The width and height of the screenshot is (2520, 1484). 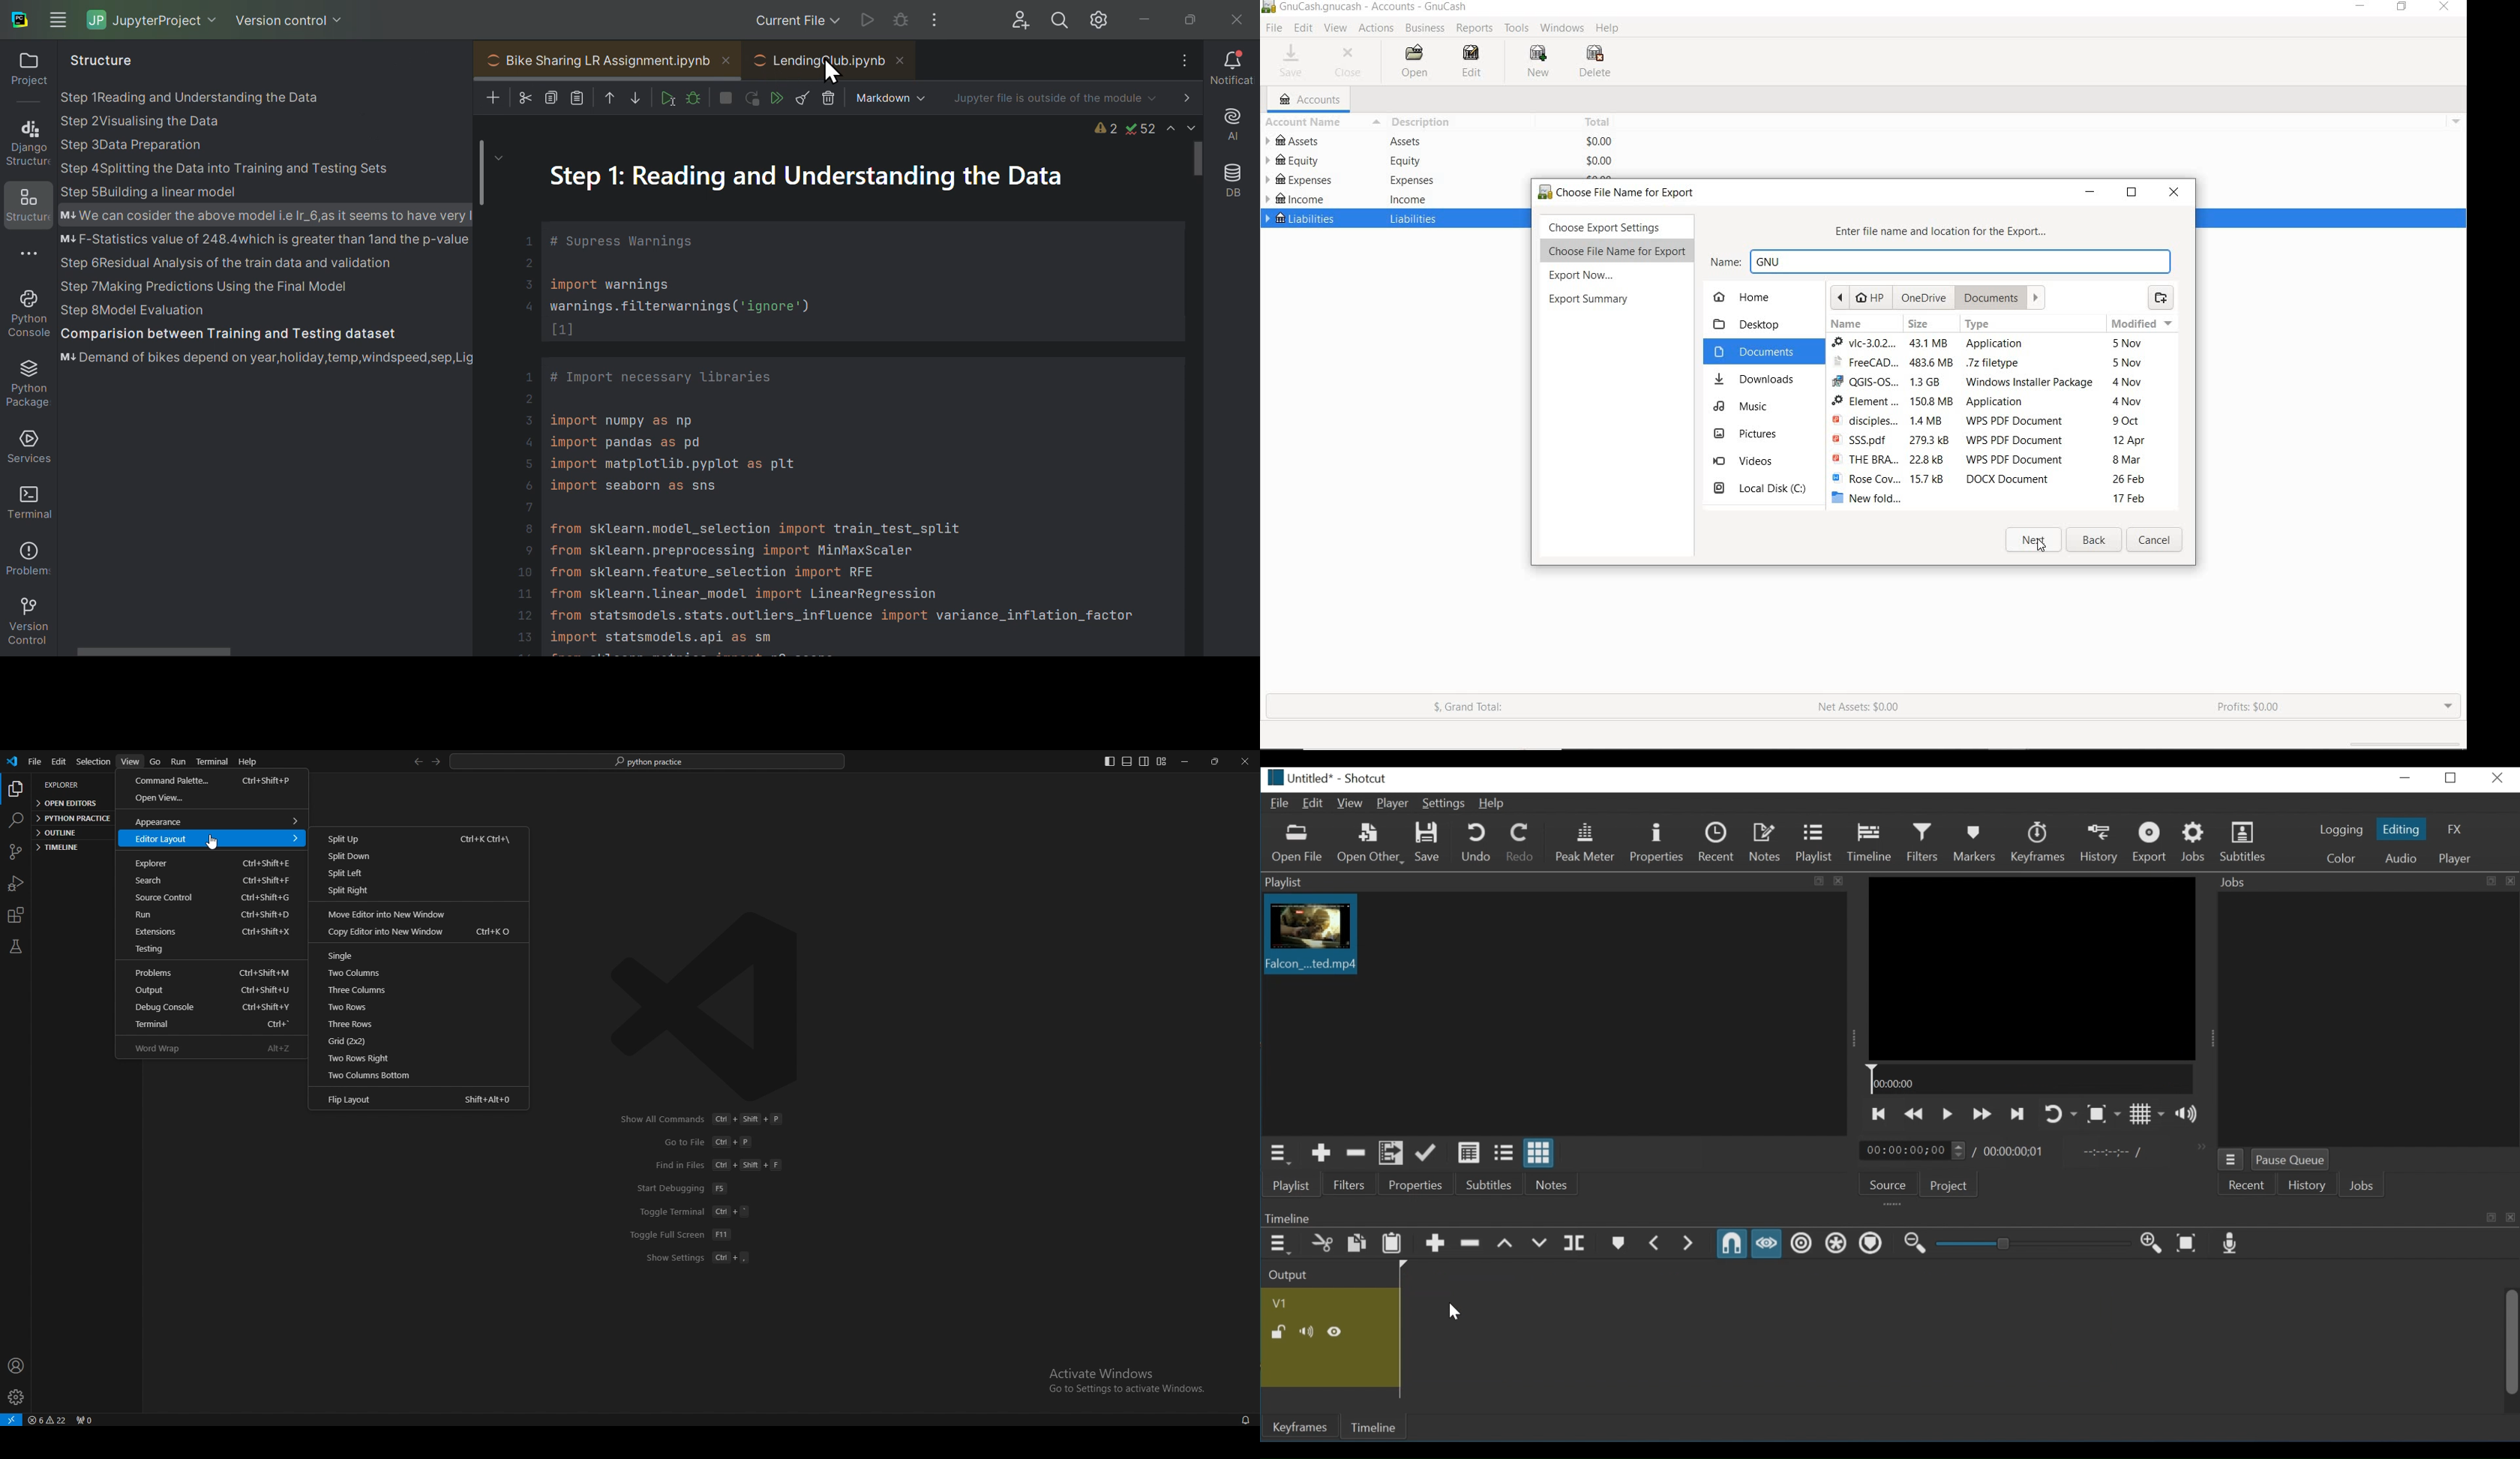 I want to click on pictures, so click(x=1753, y=433).